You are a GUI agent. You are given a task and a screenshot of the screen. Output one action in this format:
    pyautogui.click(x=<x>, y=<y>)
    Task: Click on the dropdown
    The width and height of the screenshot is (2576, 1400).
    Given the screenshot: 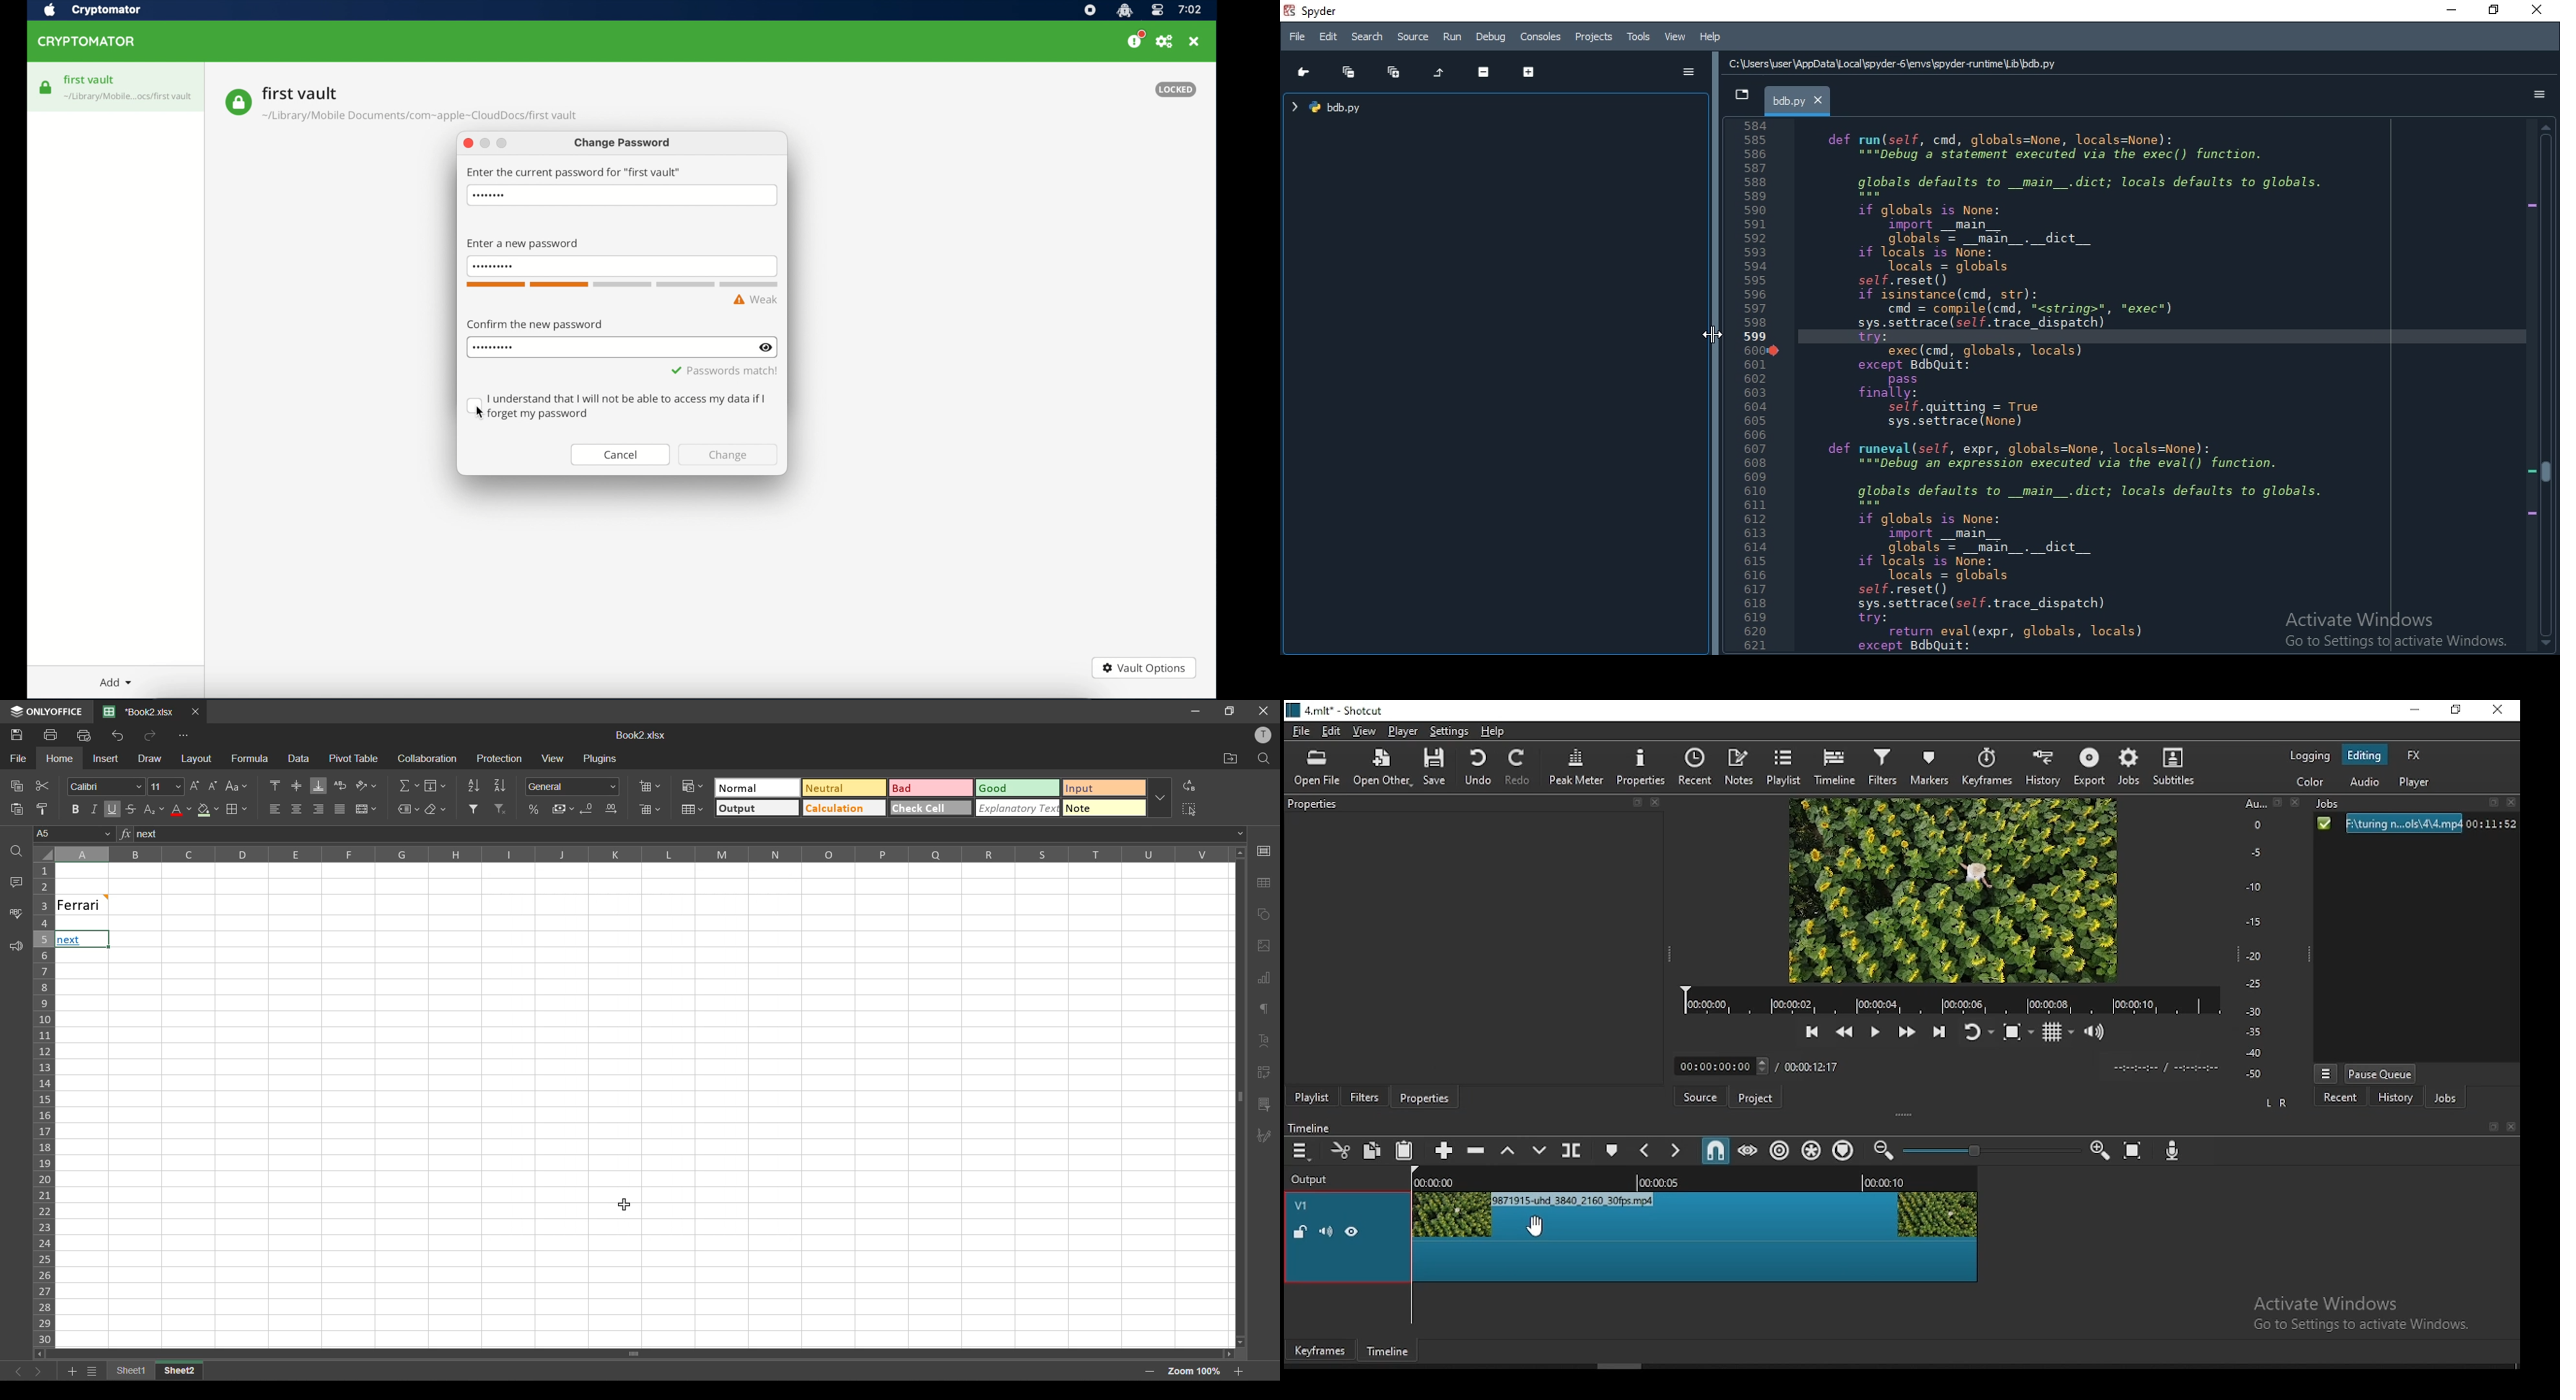 What is the action you would take?
    pyautogui.click(x=1743, y=96)
    